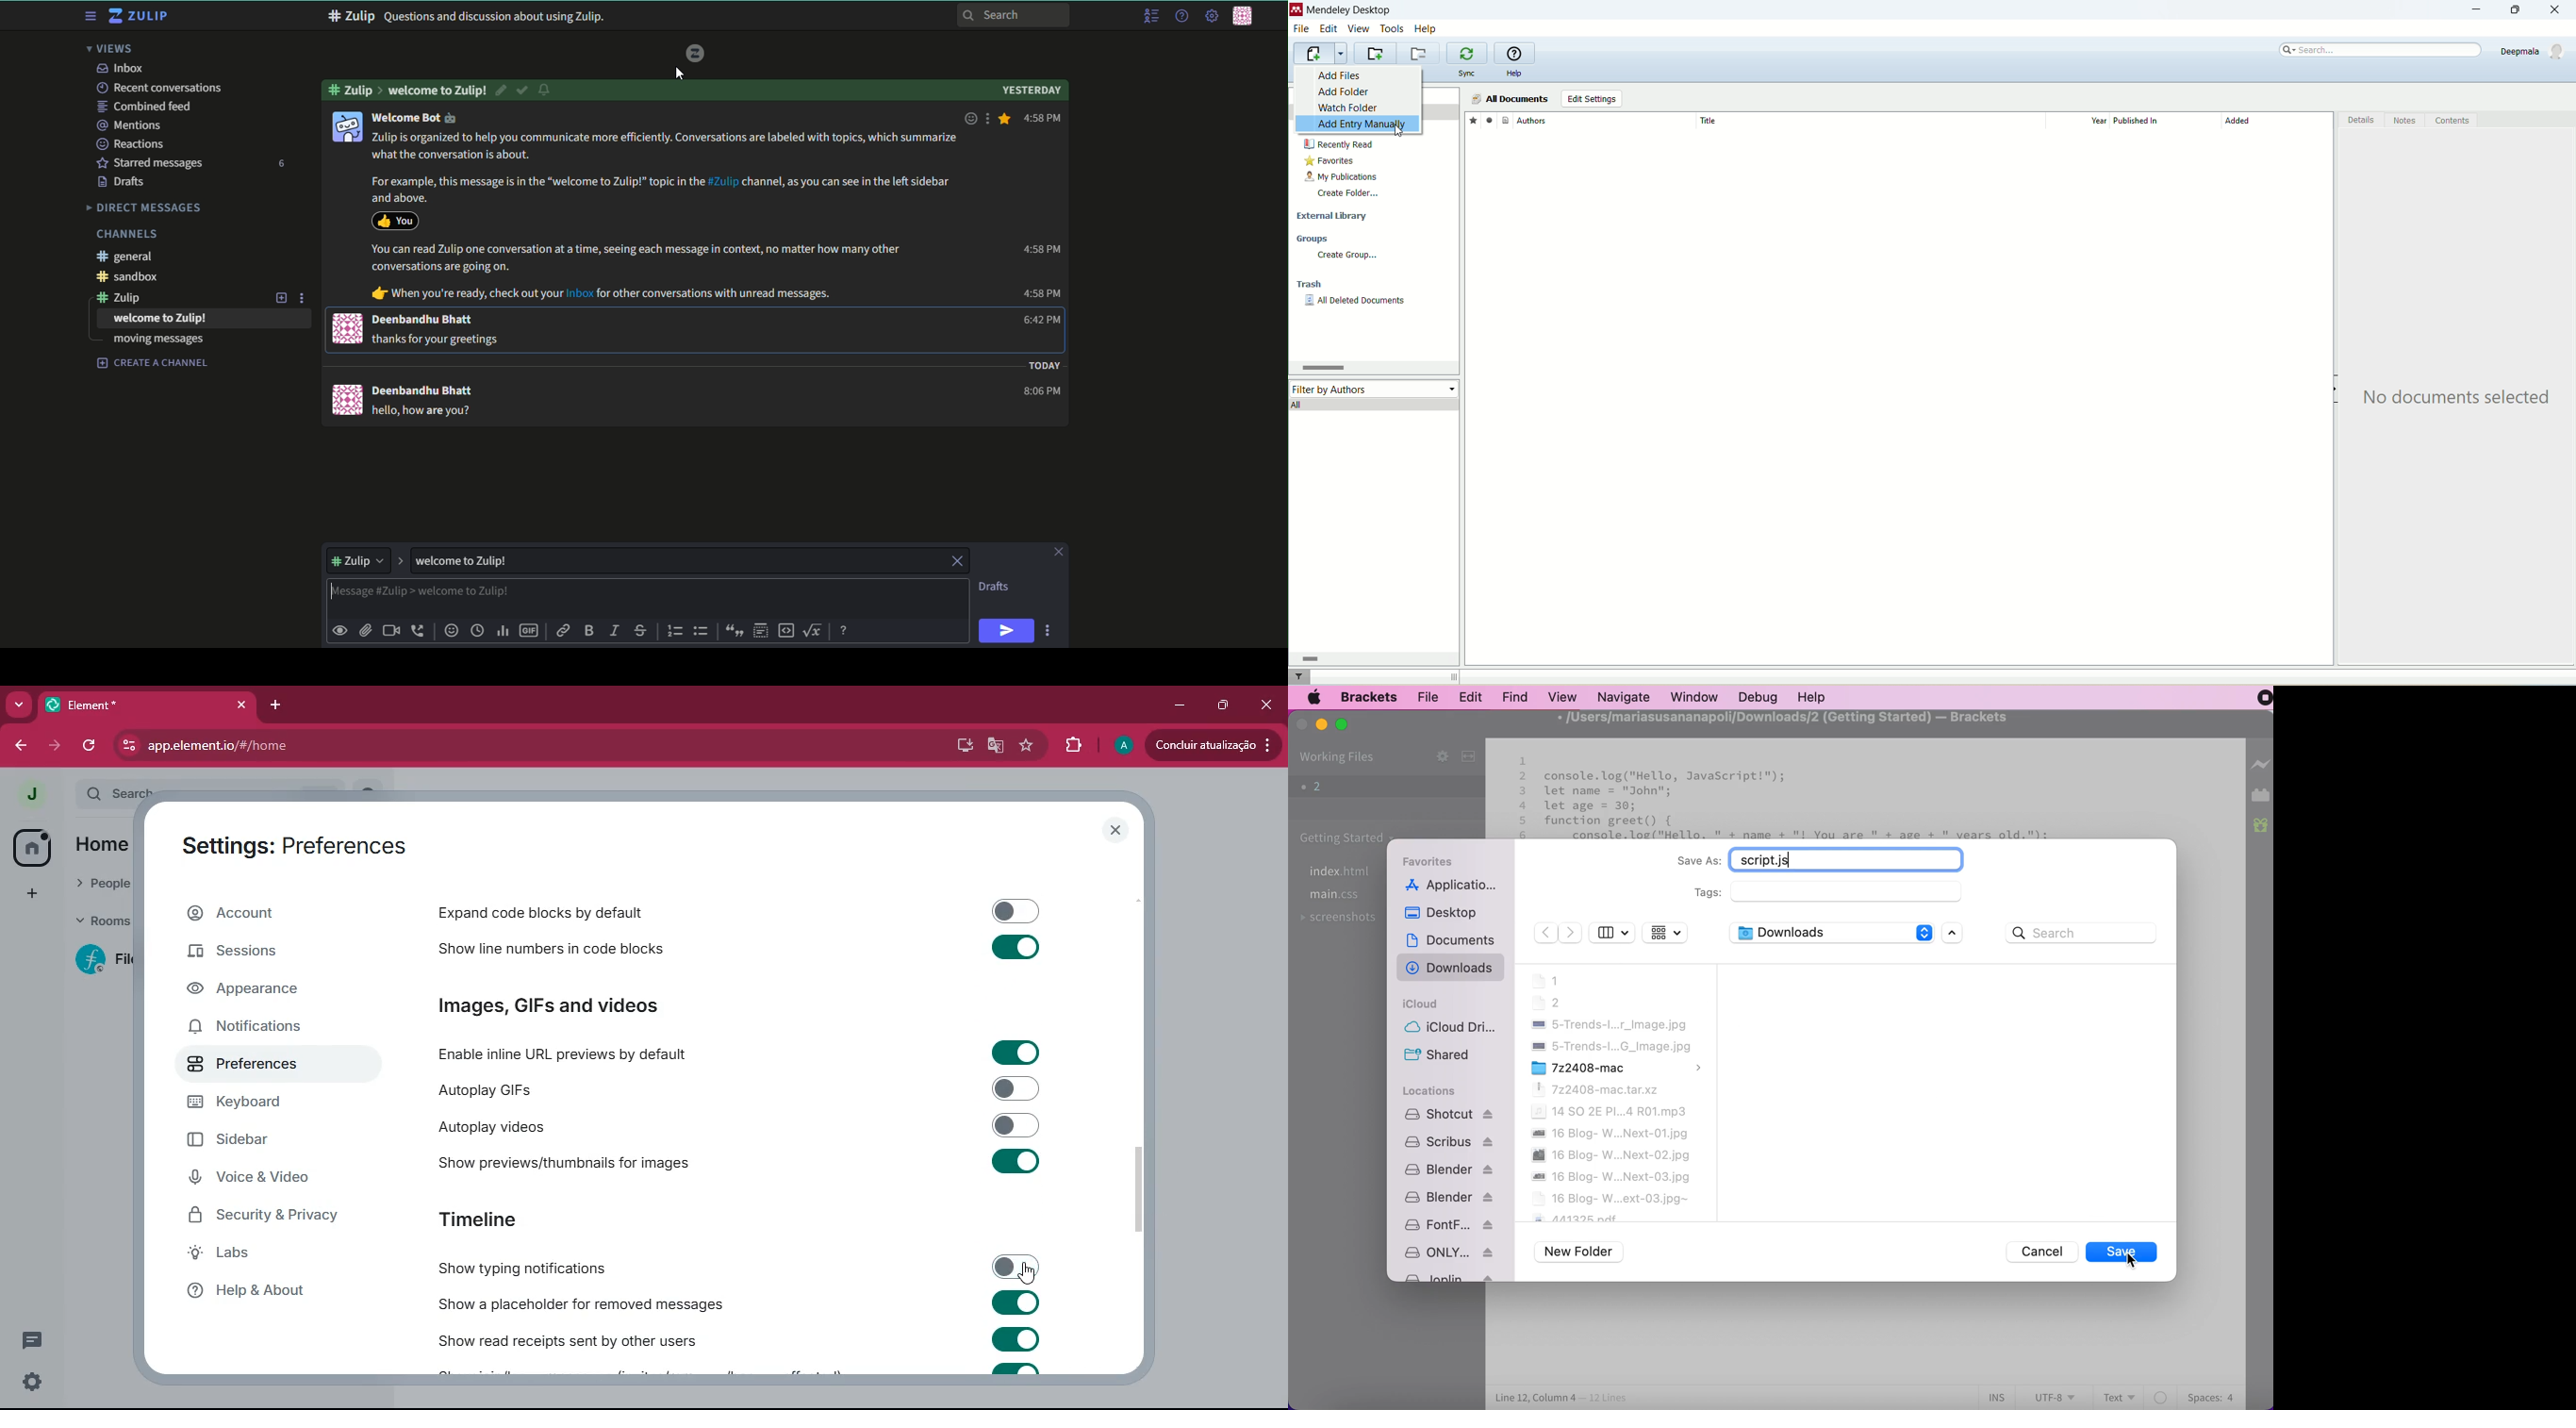 The image size is (2576, 1428). What do you see at coordinates (1523, 790) in the screenshot?
I see `3` at bounding box center [1523, 790].